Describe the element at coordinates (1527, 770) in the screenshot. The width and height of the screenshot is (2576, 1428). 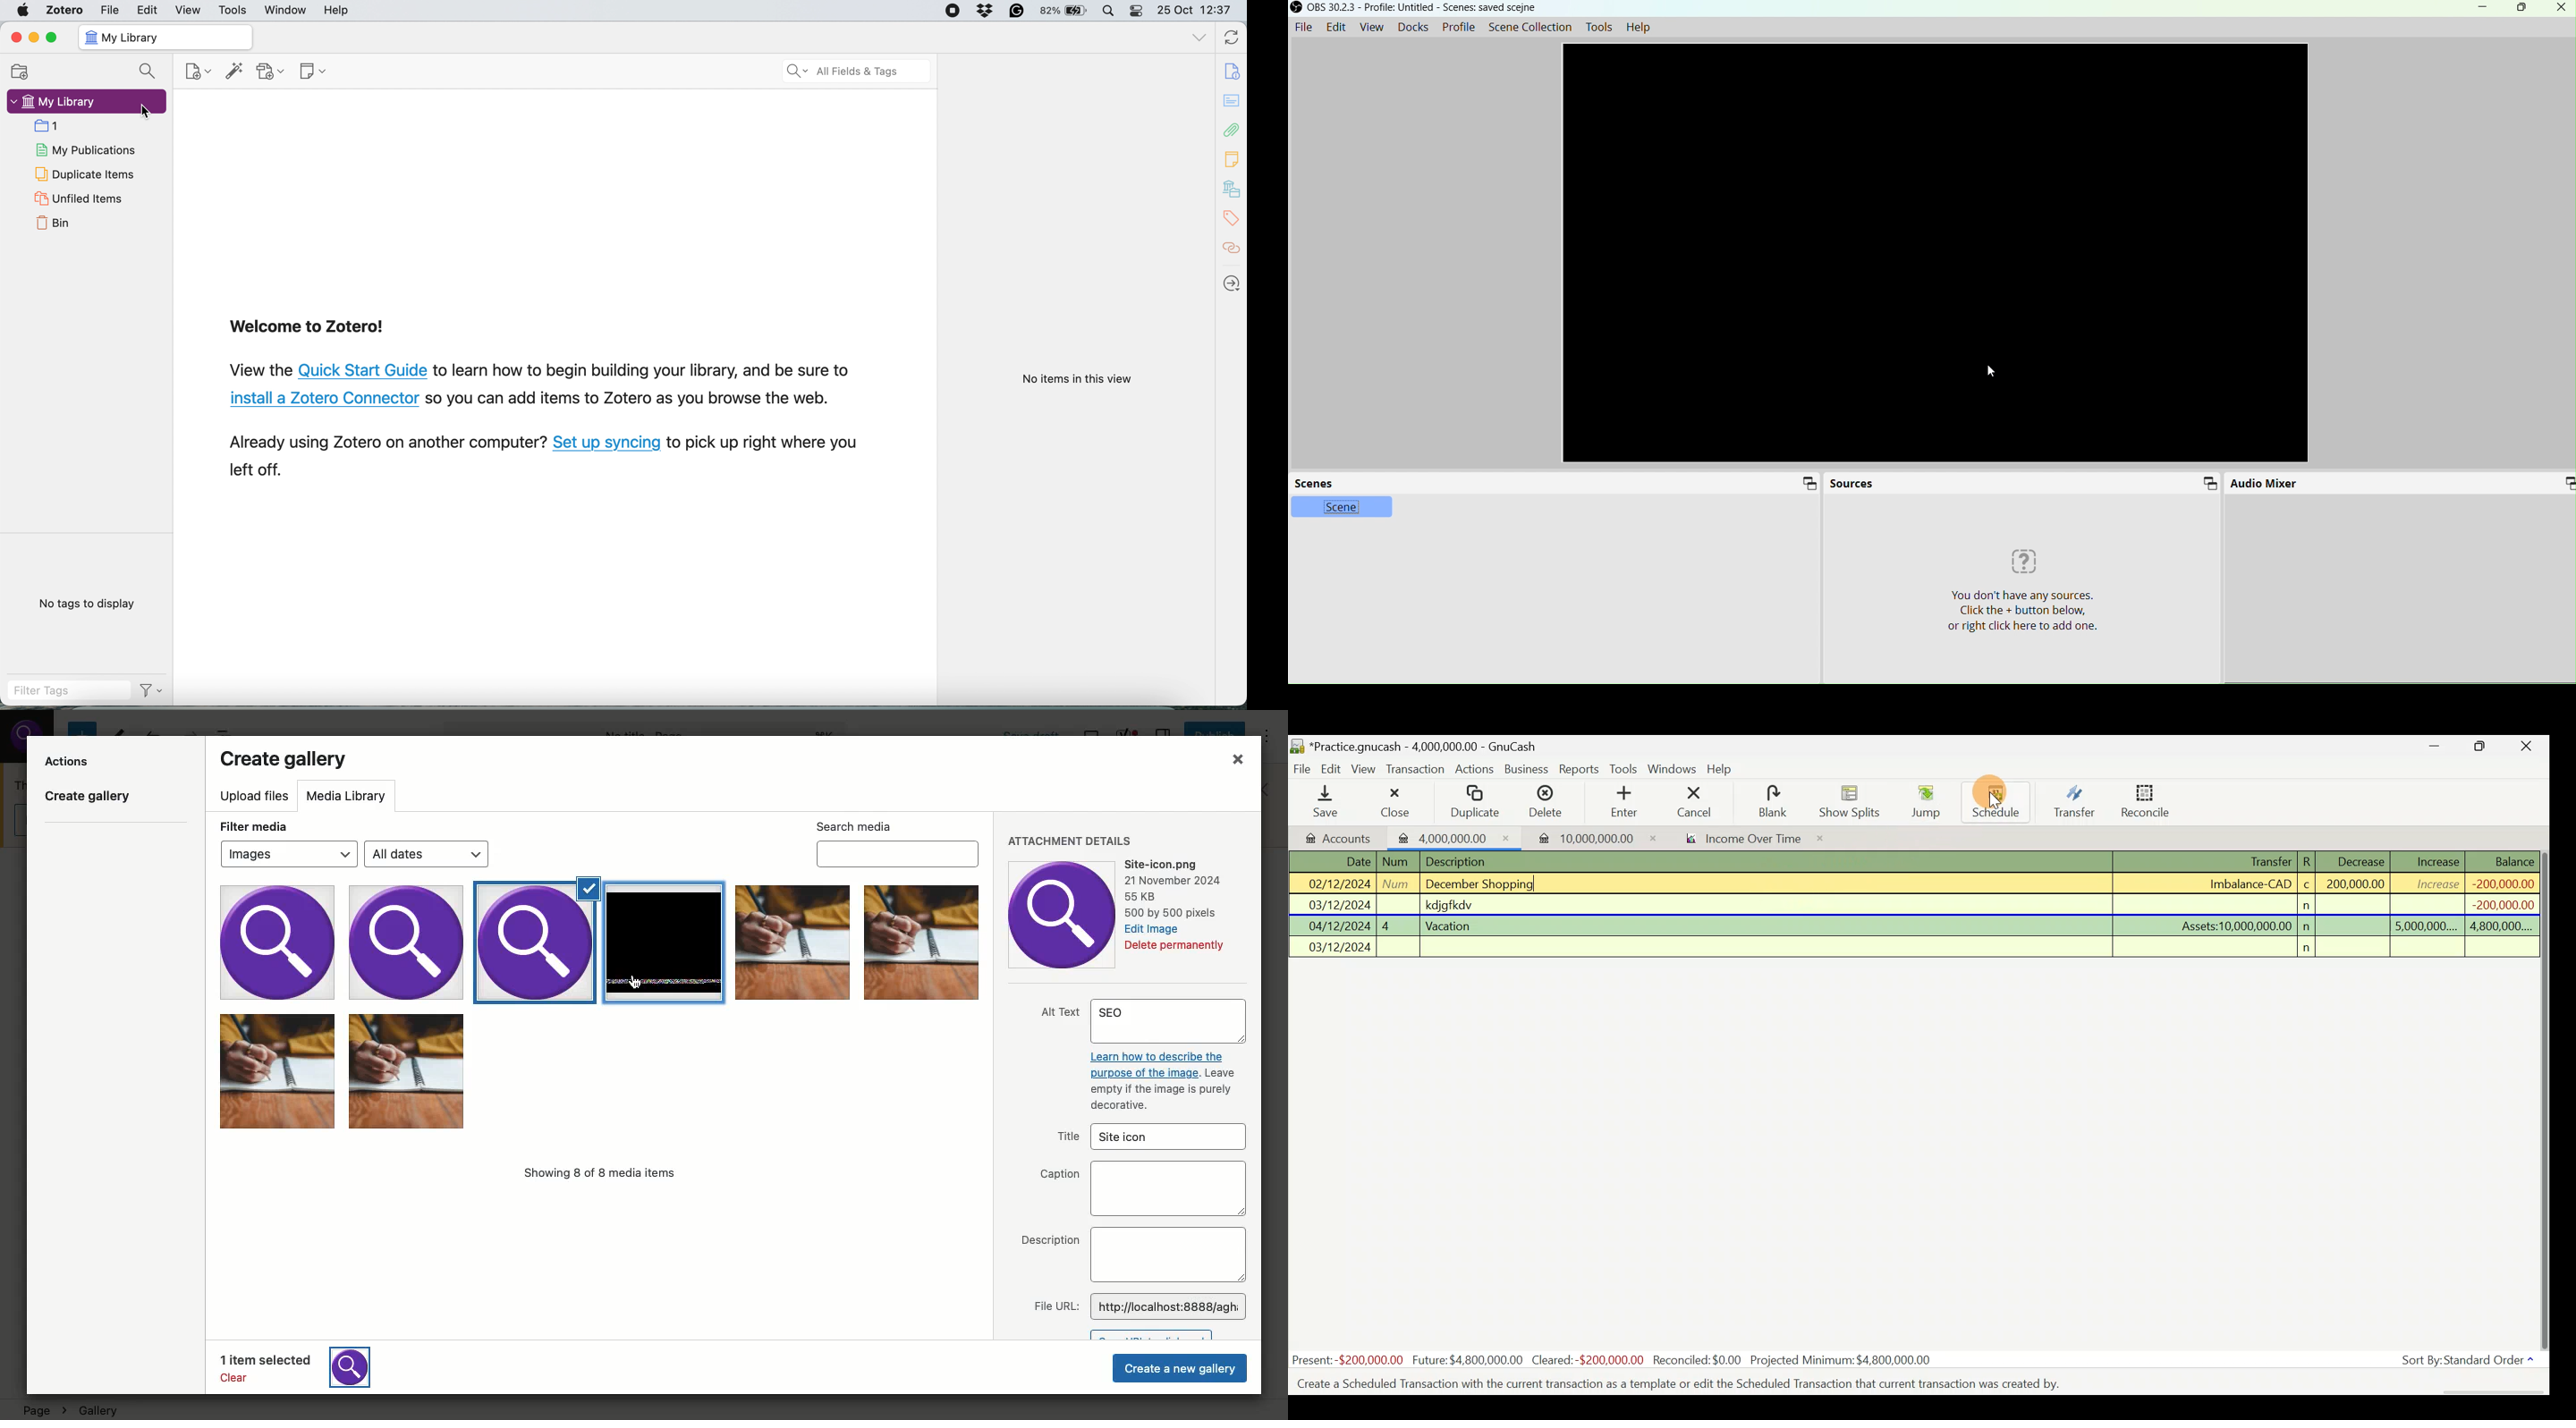
I see `Business` at that location.